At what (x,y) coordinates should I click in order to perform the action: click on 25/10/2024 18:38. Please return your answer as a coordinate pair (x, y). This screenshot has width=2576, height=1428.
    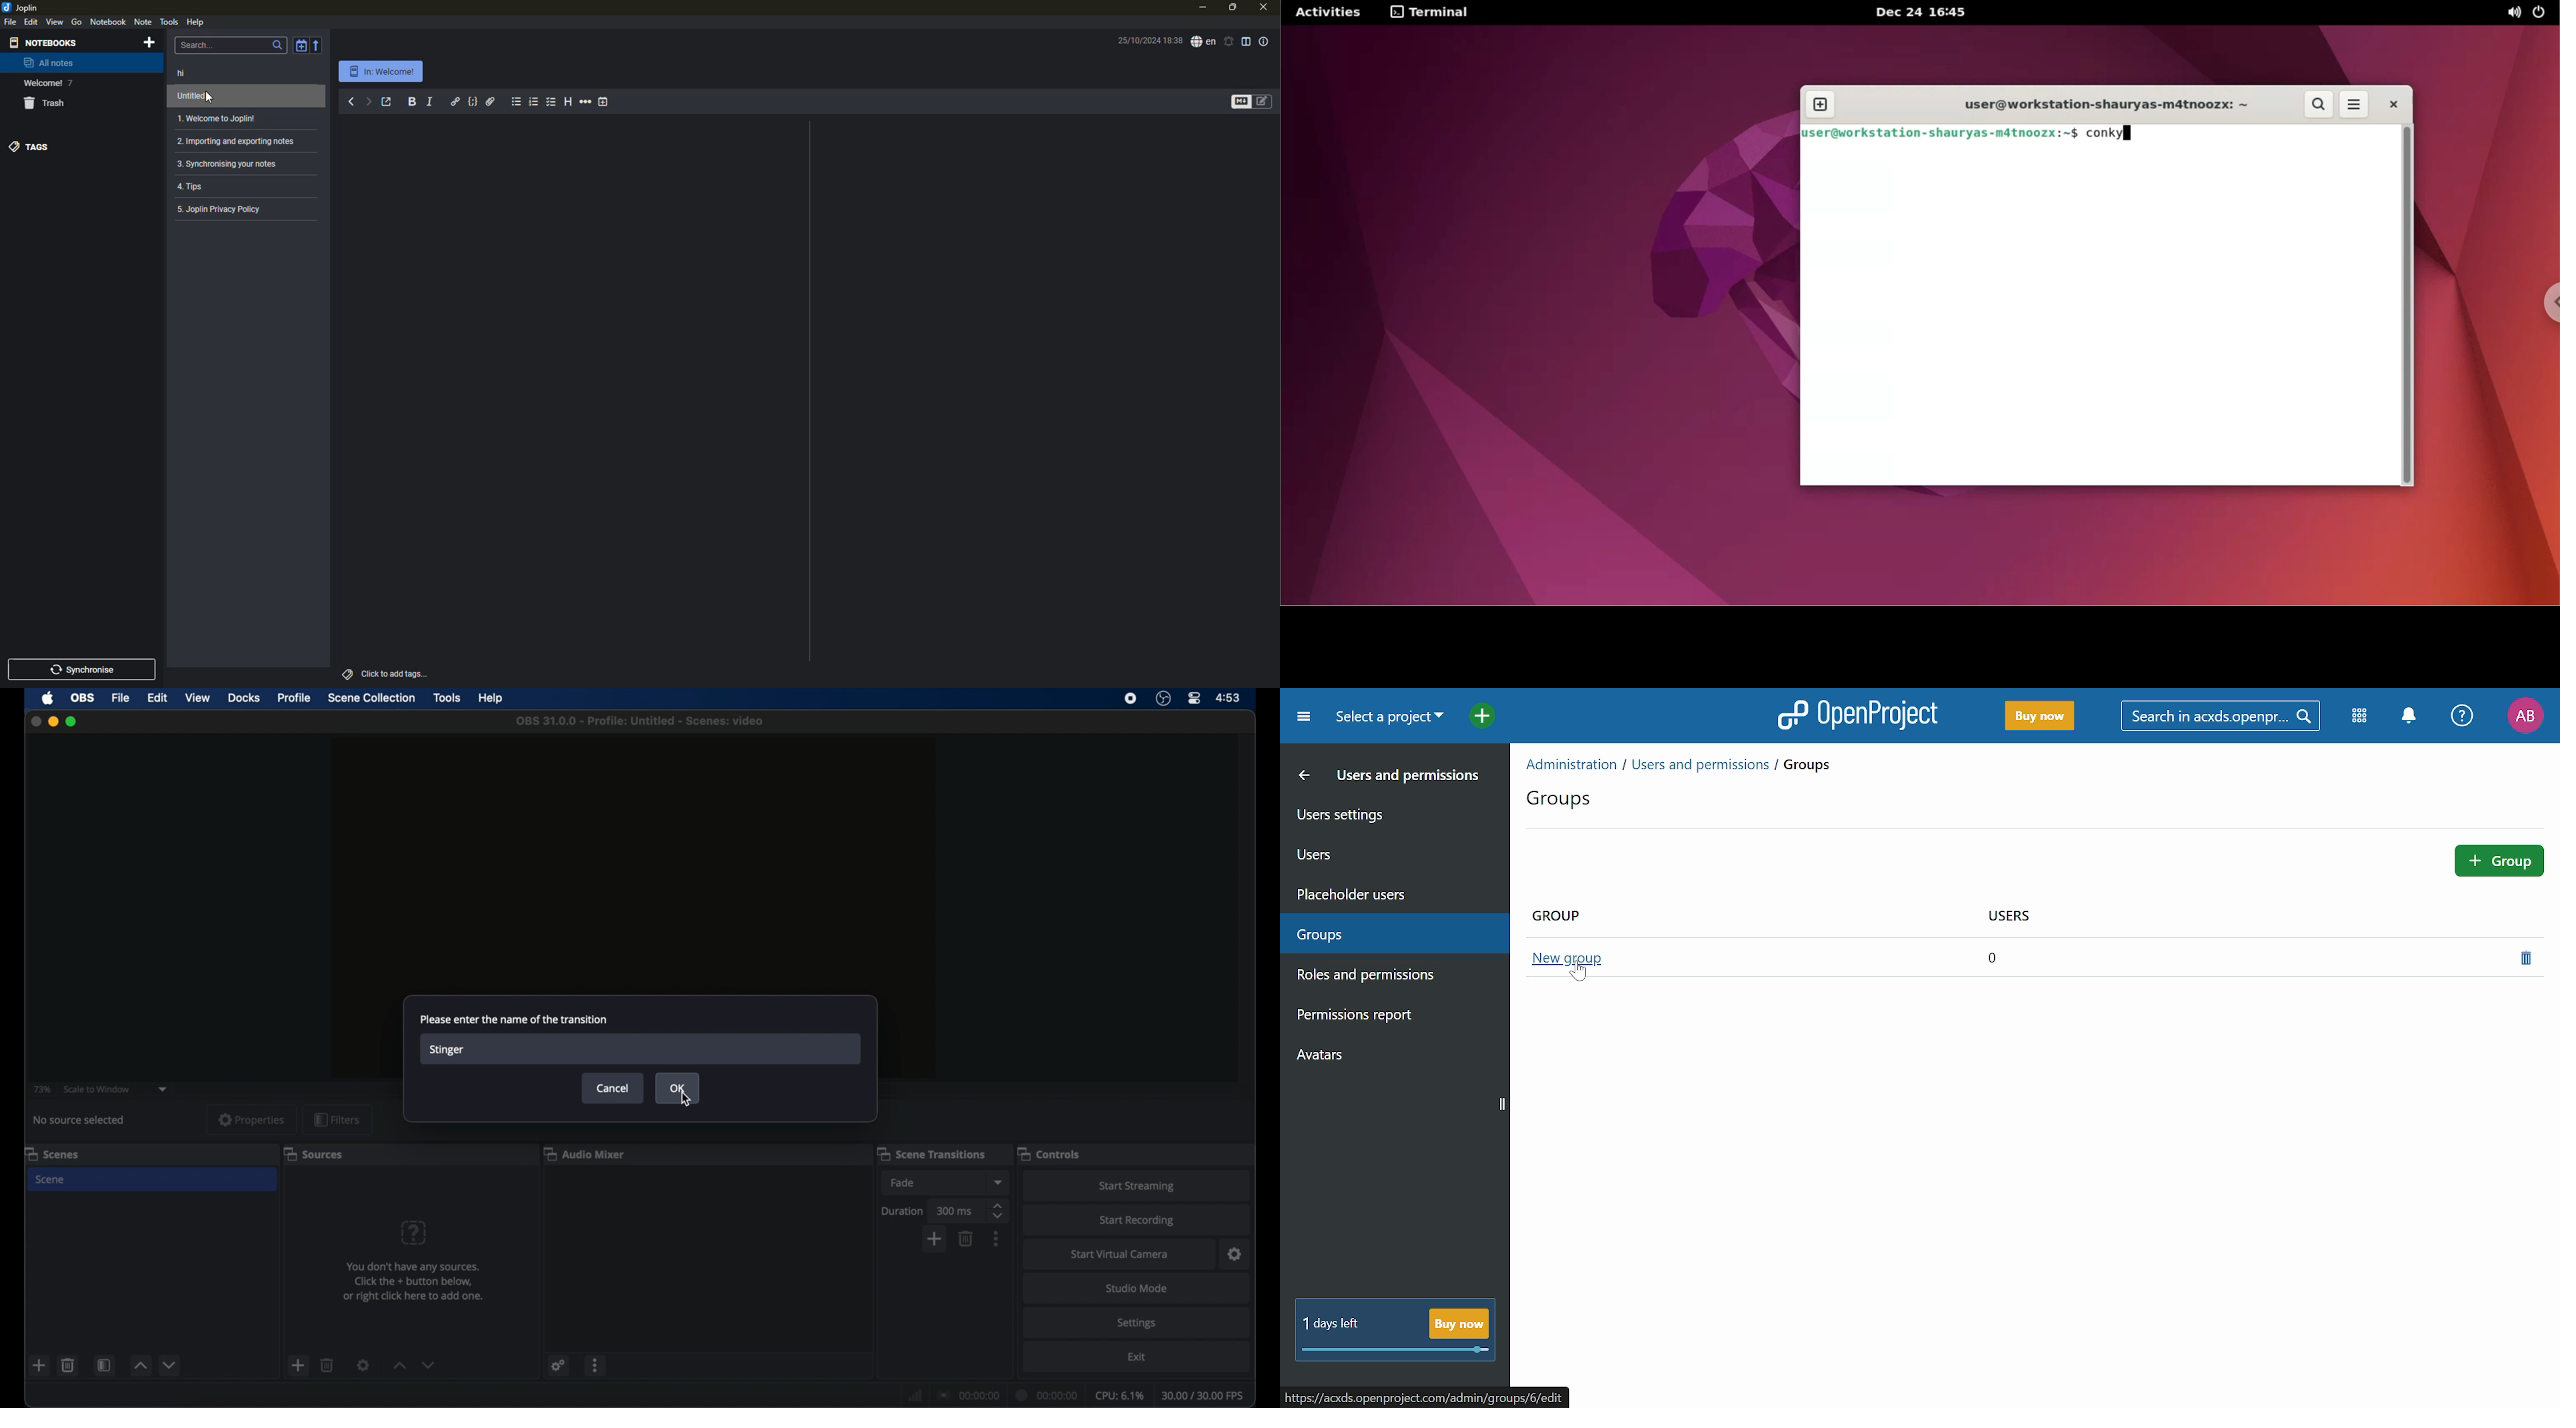
    Looking at the image, I should click on (1149, 41).